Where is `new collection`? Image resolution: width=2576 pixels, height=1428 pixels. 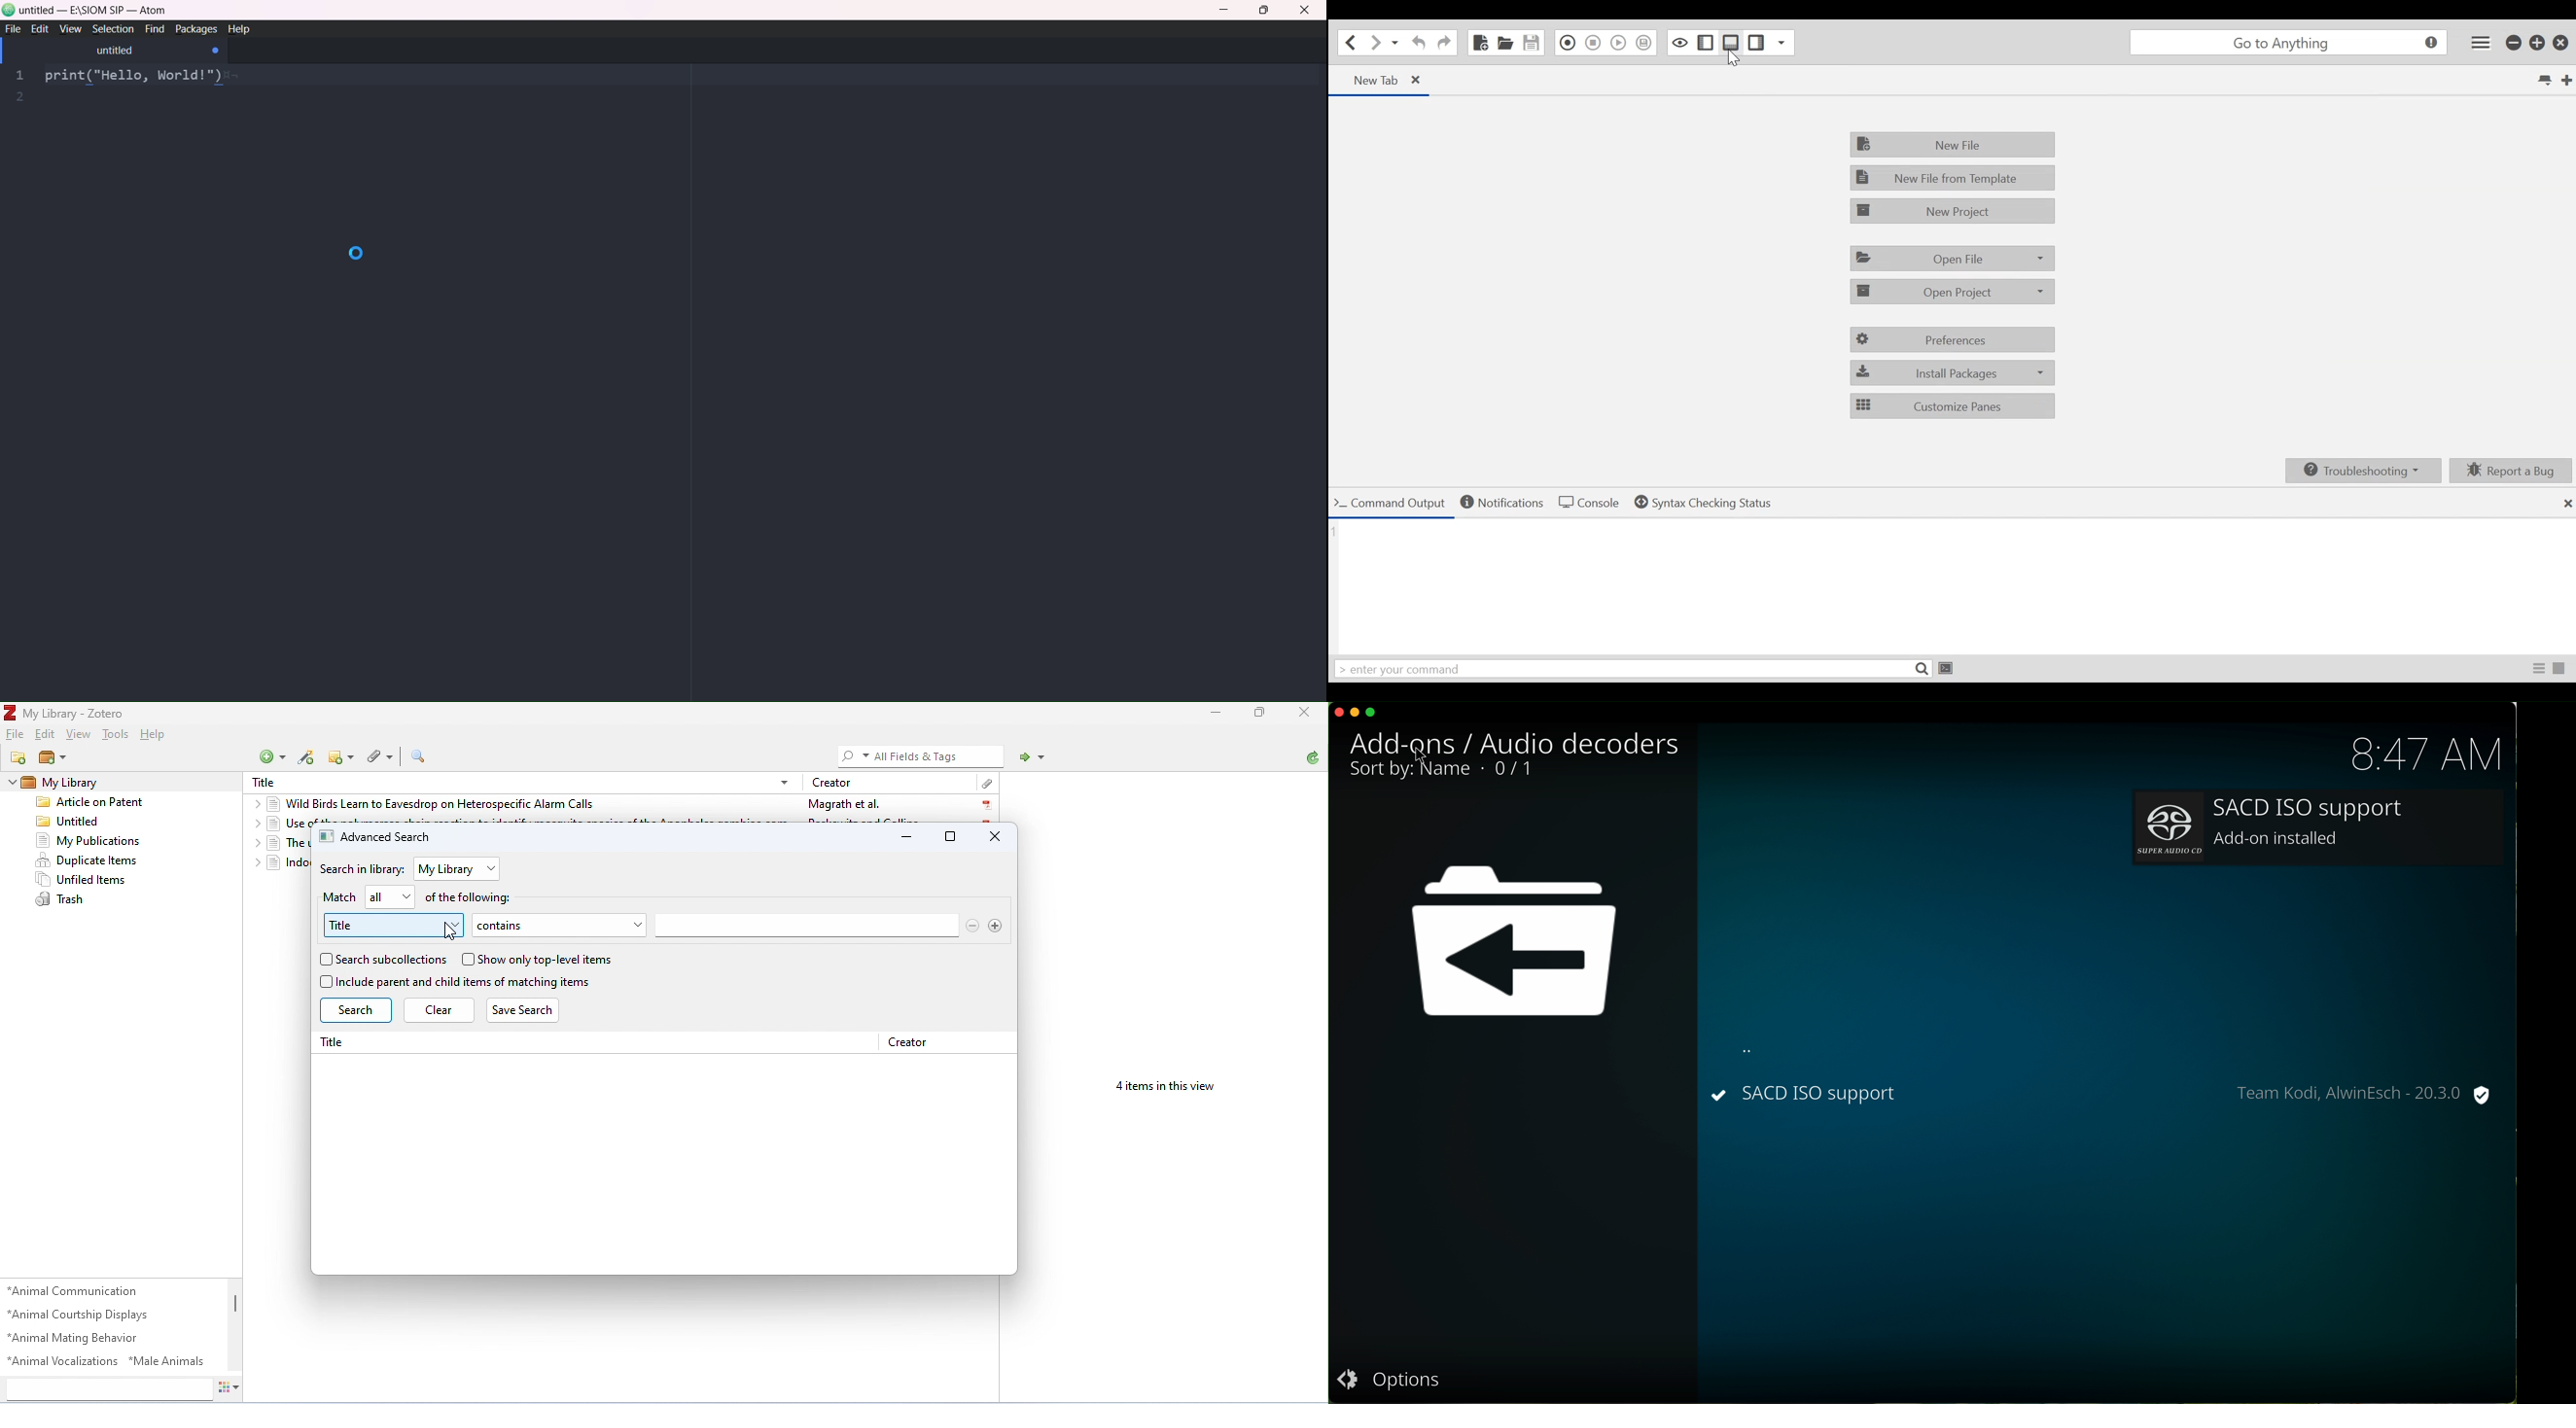
new collection is located at coordinates (19, 757).